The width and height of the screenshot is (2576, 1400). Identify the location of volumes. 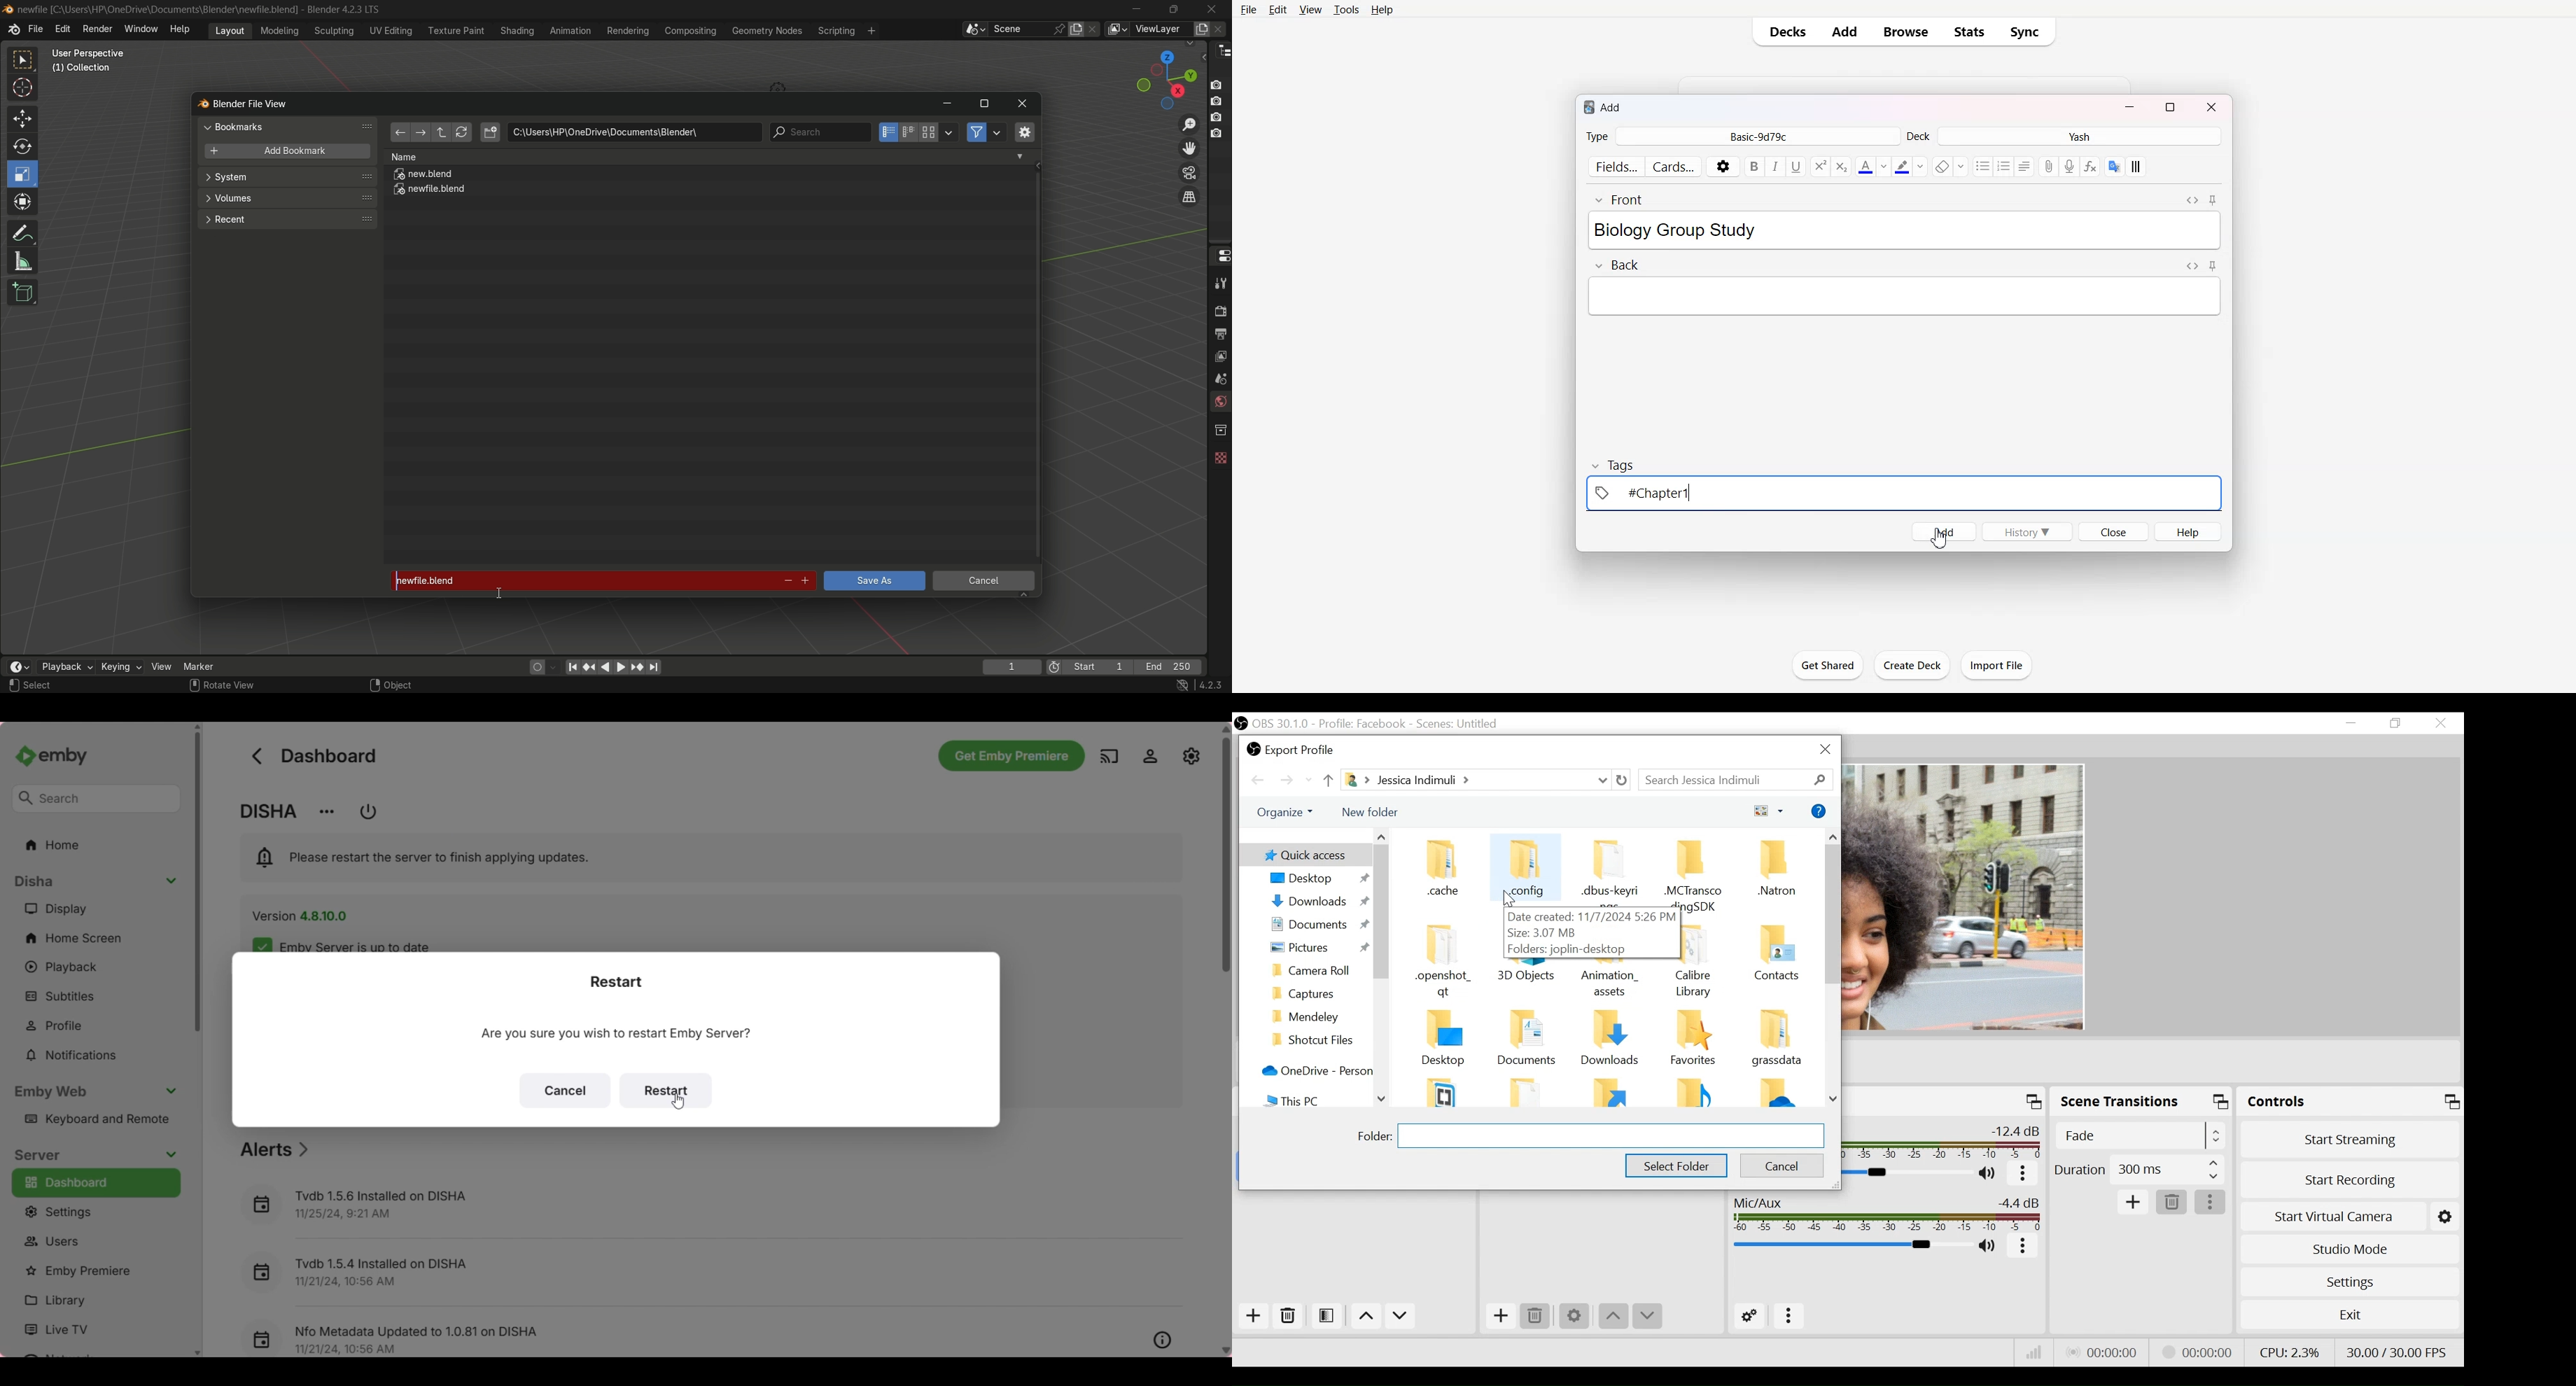
(286, 198).